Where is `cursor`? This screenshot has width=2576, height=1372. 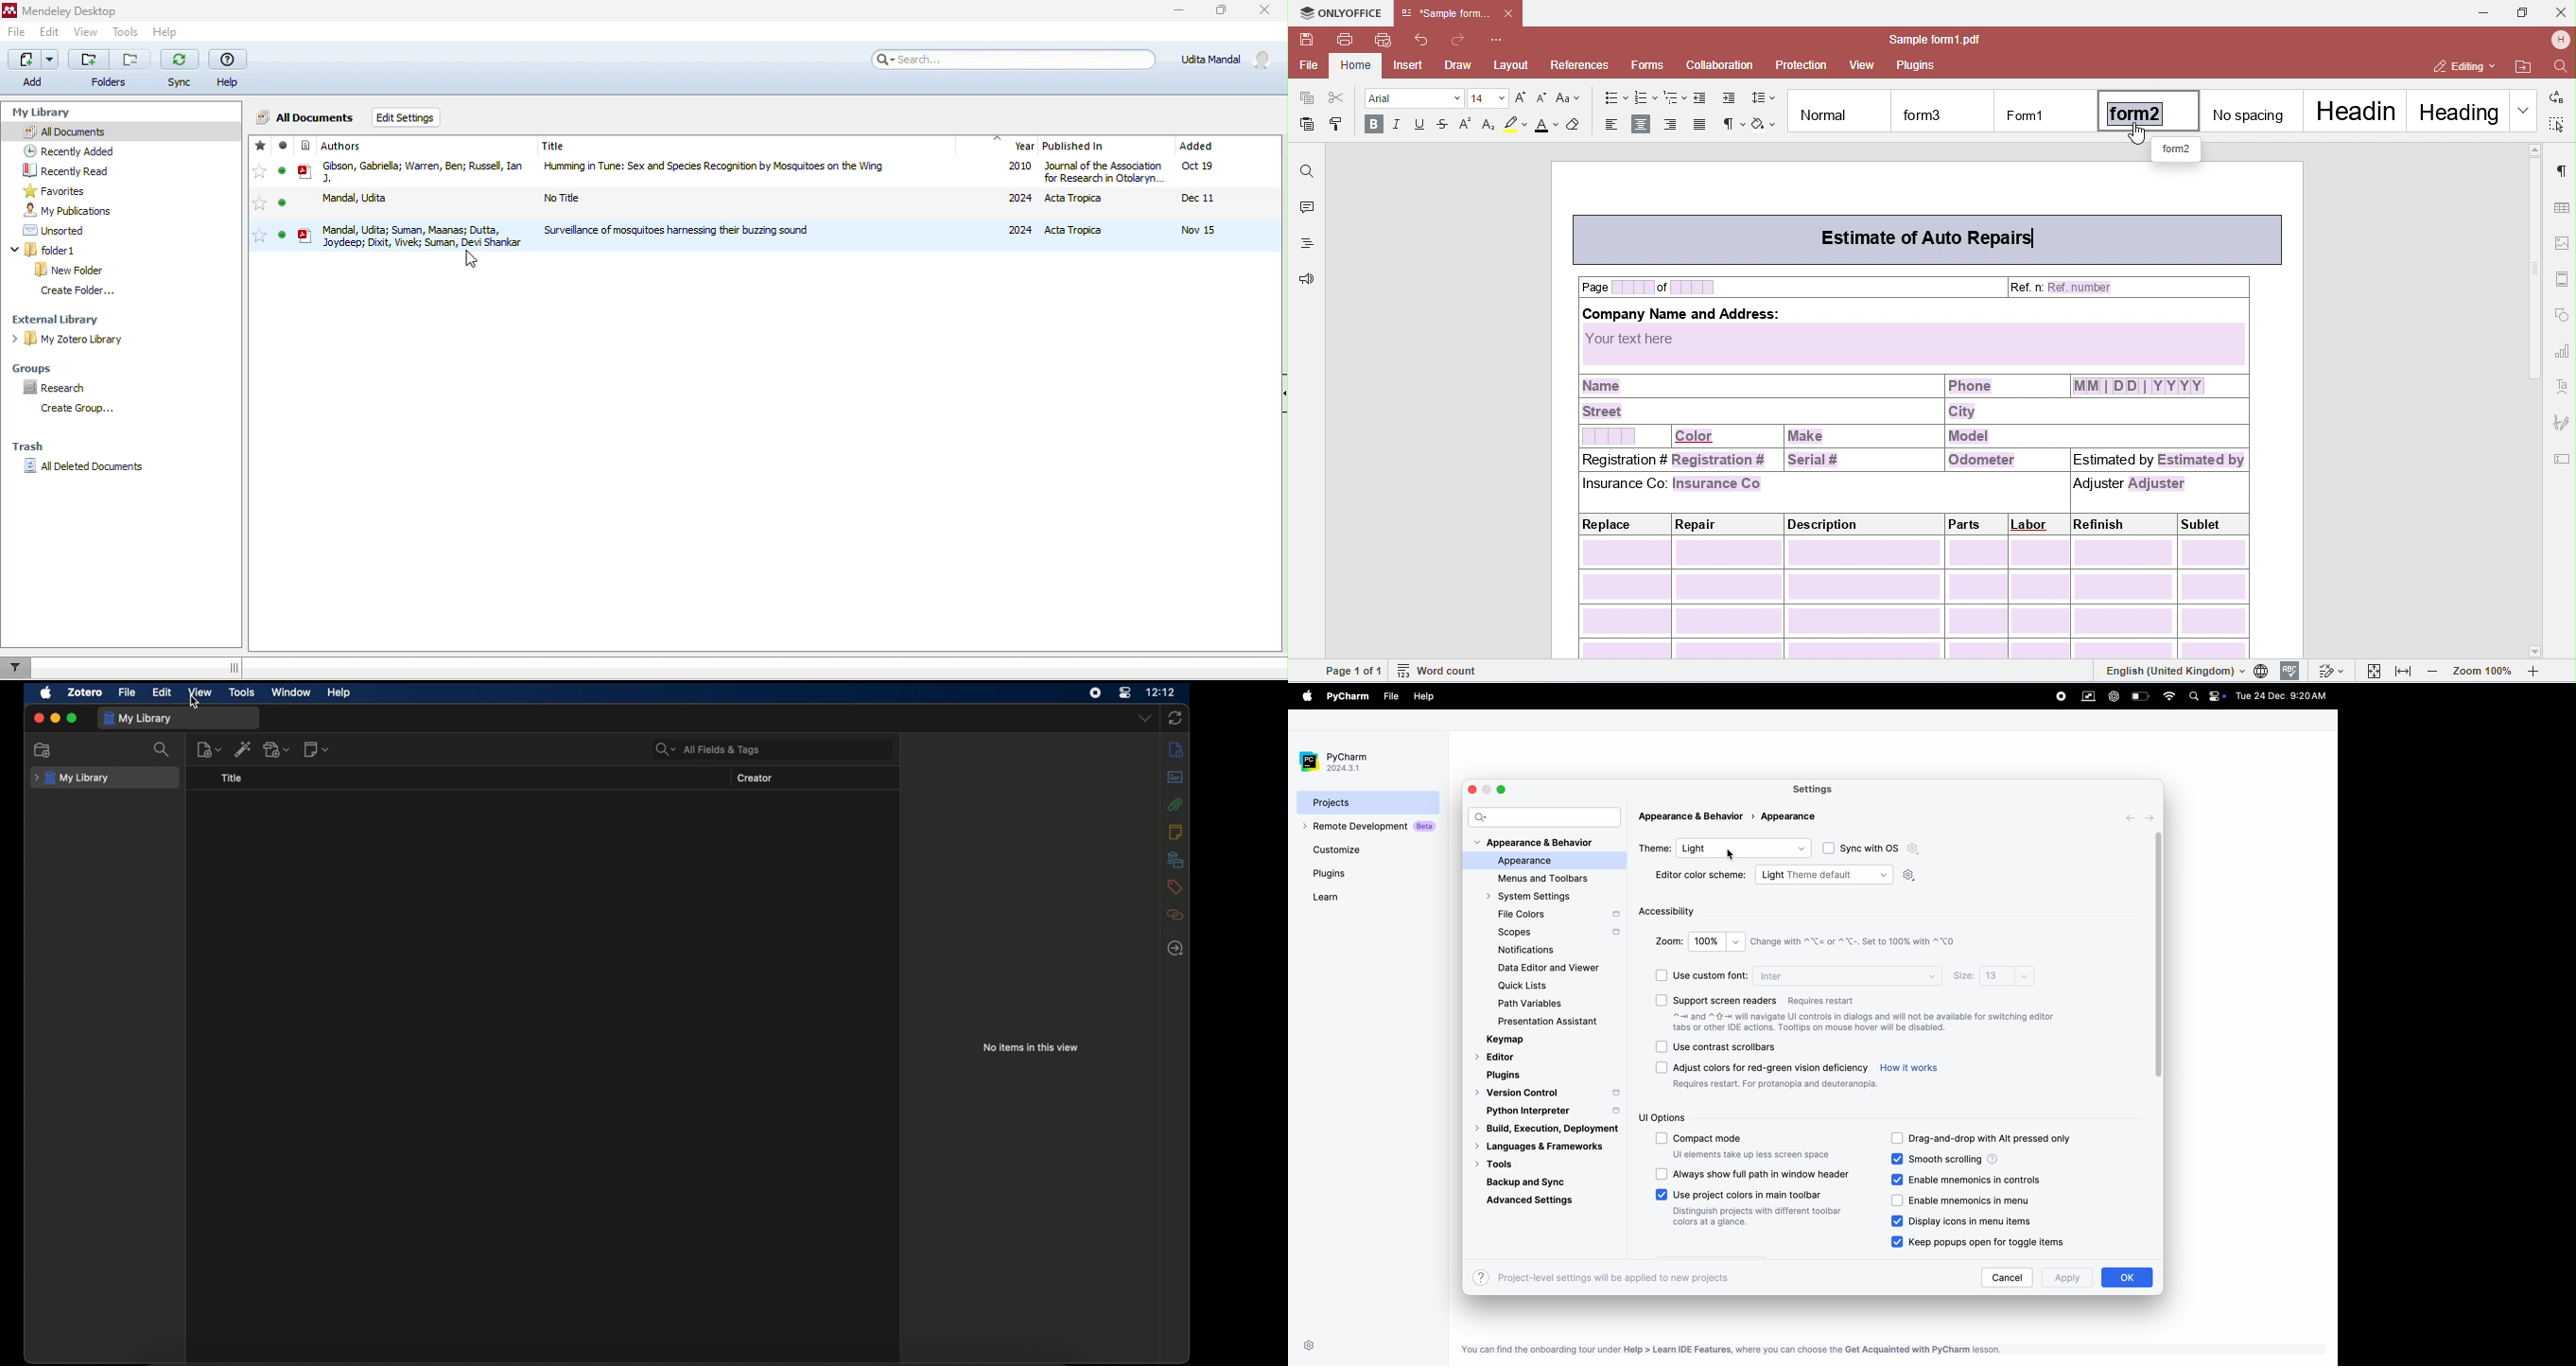
cursor is located at coordinates (468, 258).